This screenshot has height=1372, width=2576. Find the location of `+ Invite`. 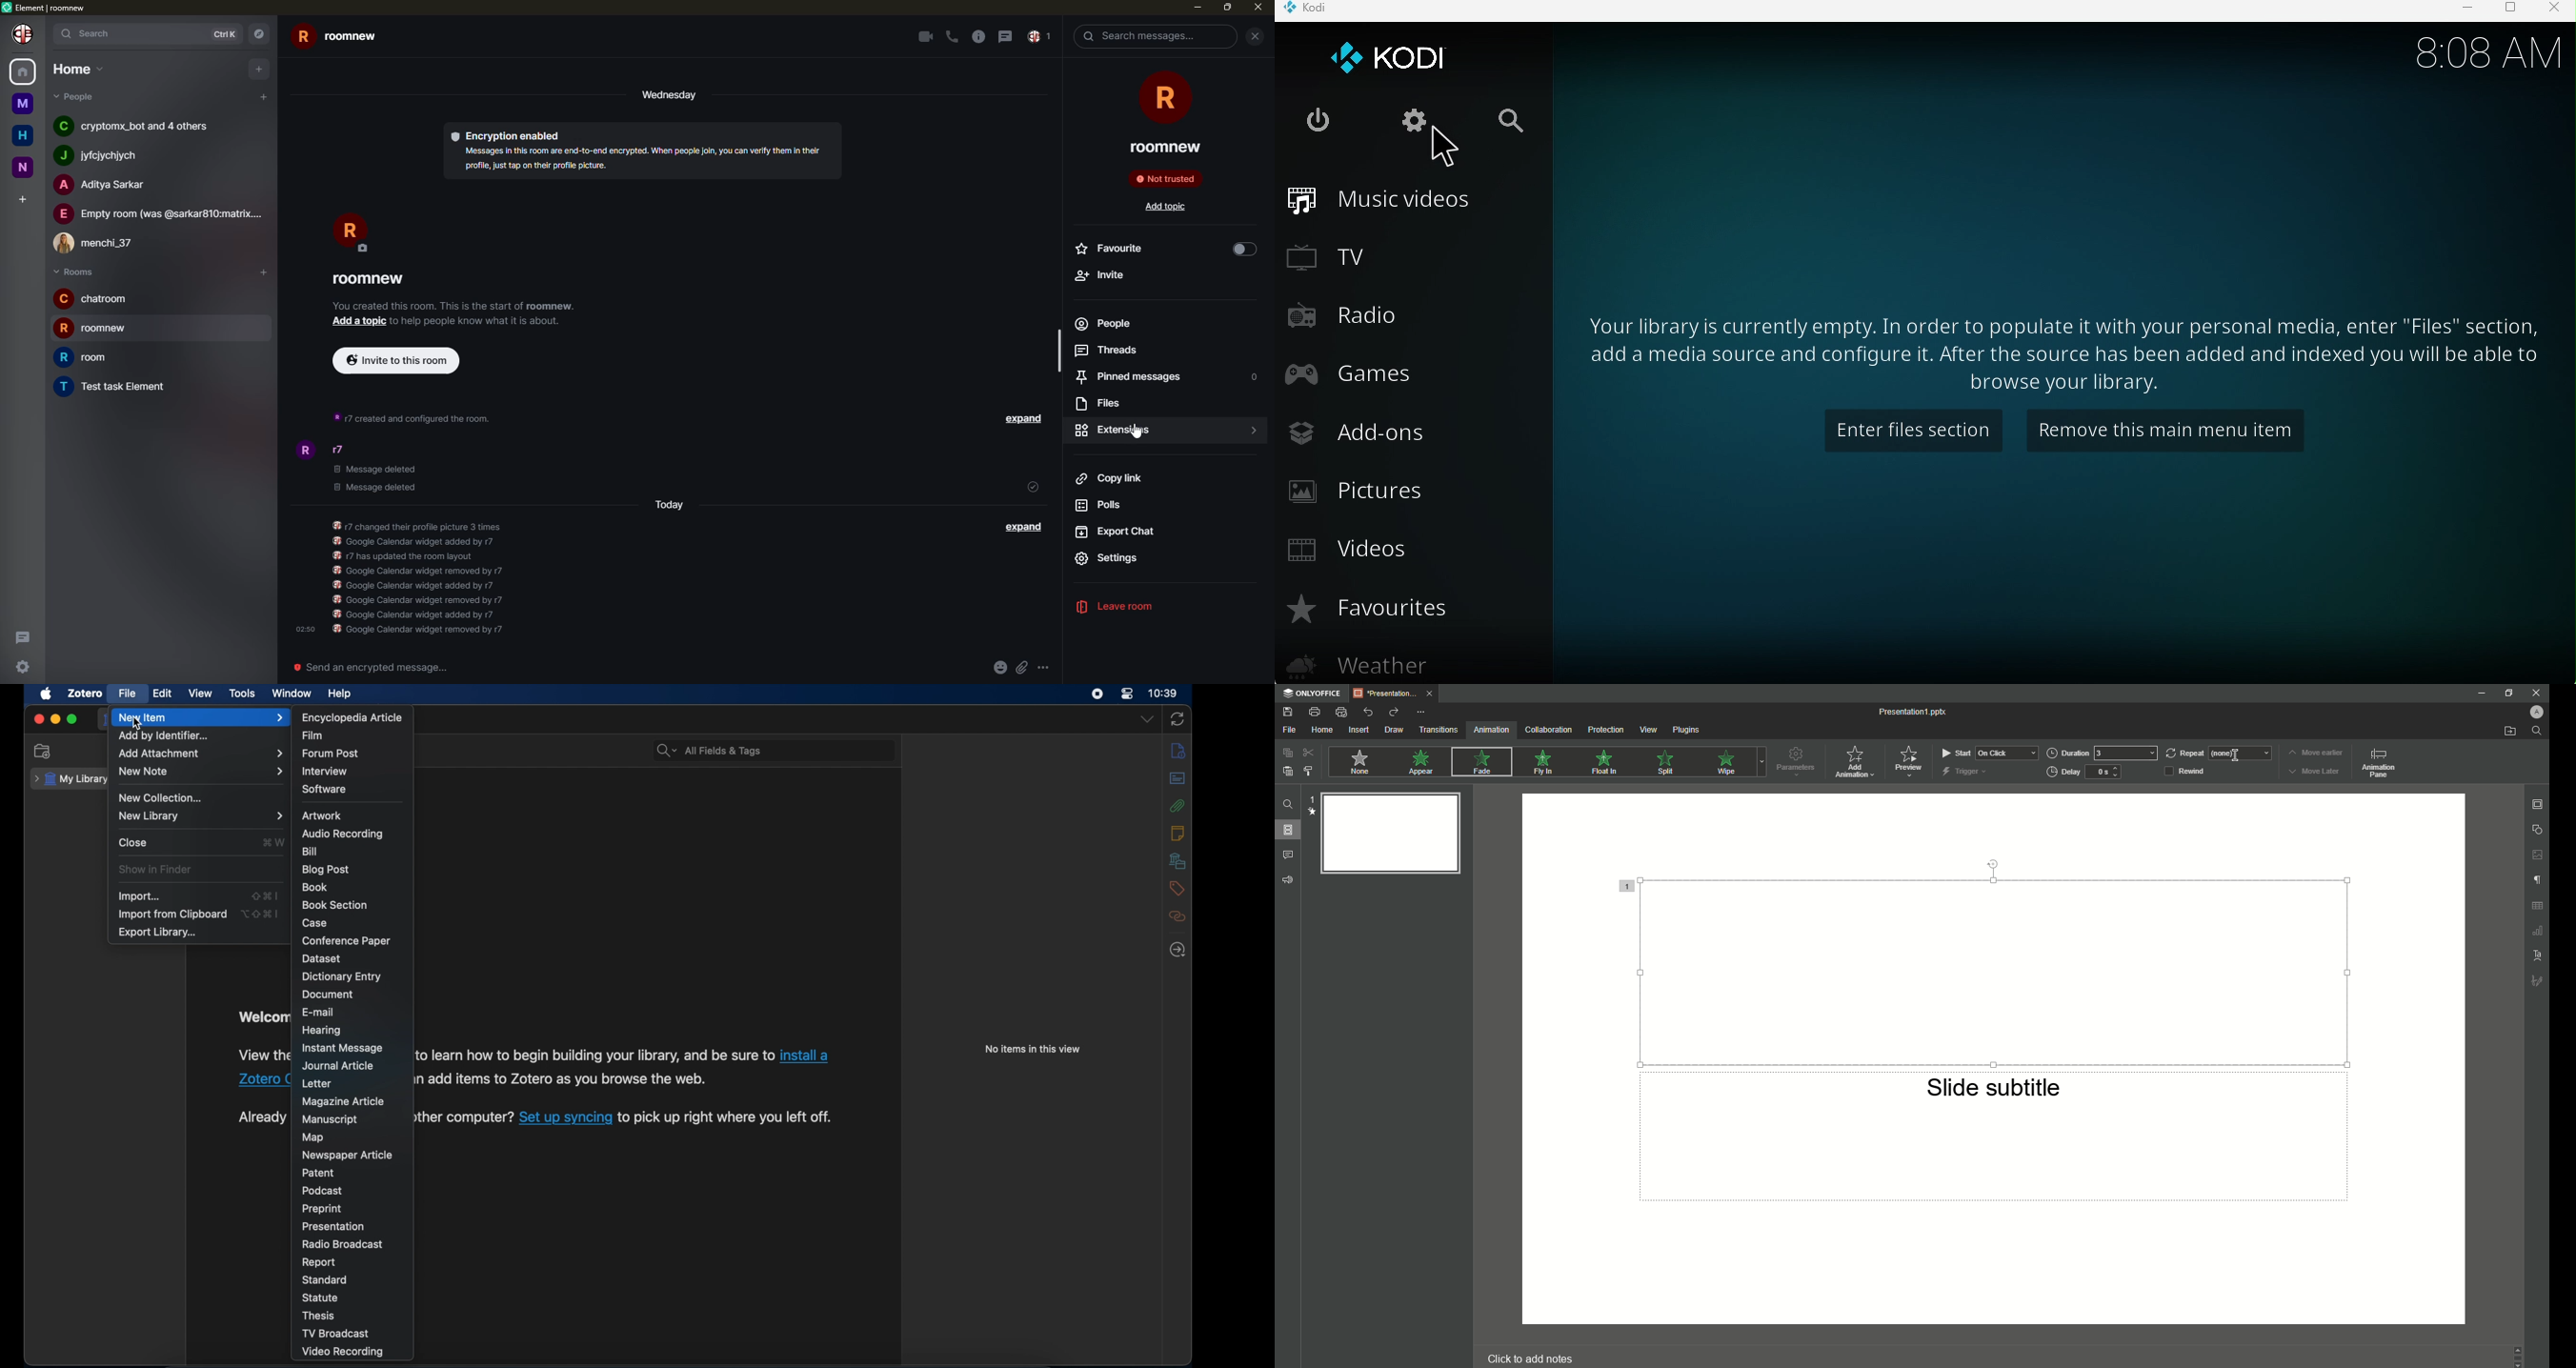

+ Invite is located at coordinates (1102, 276).